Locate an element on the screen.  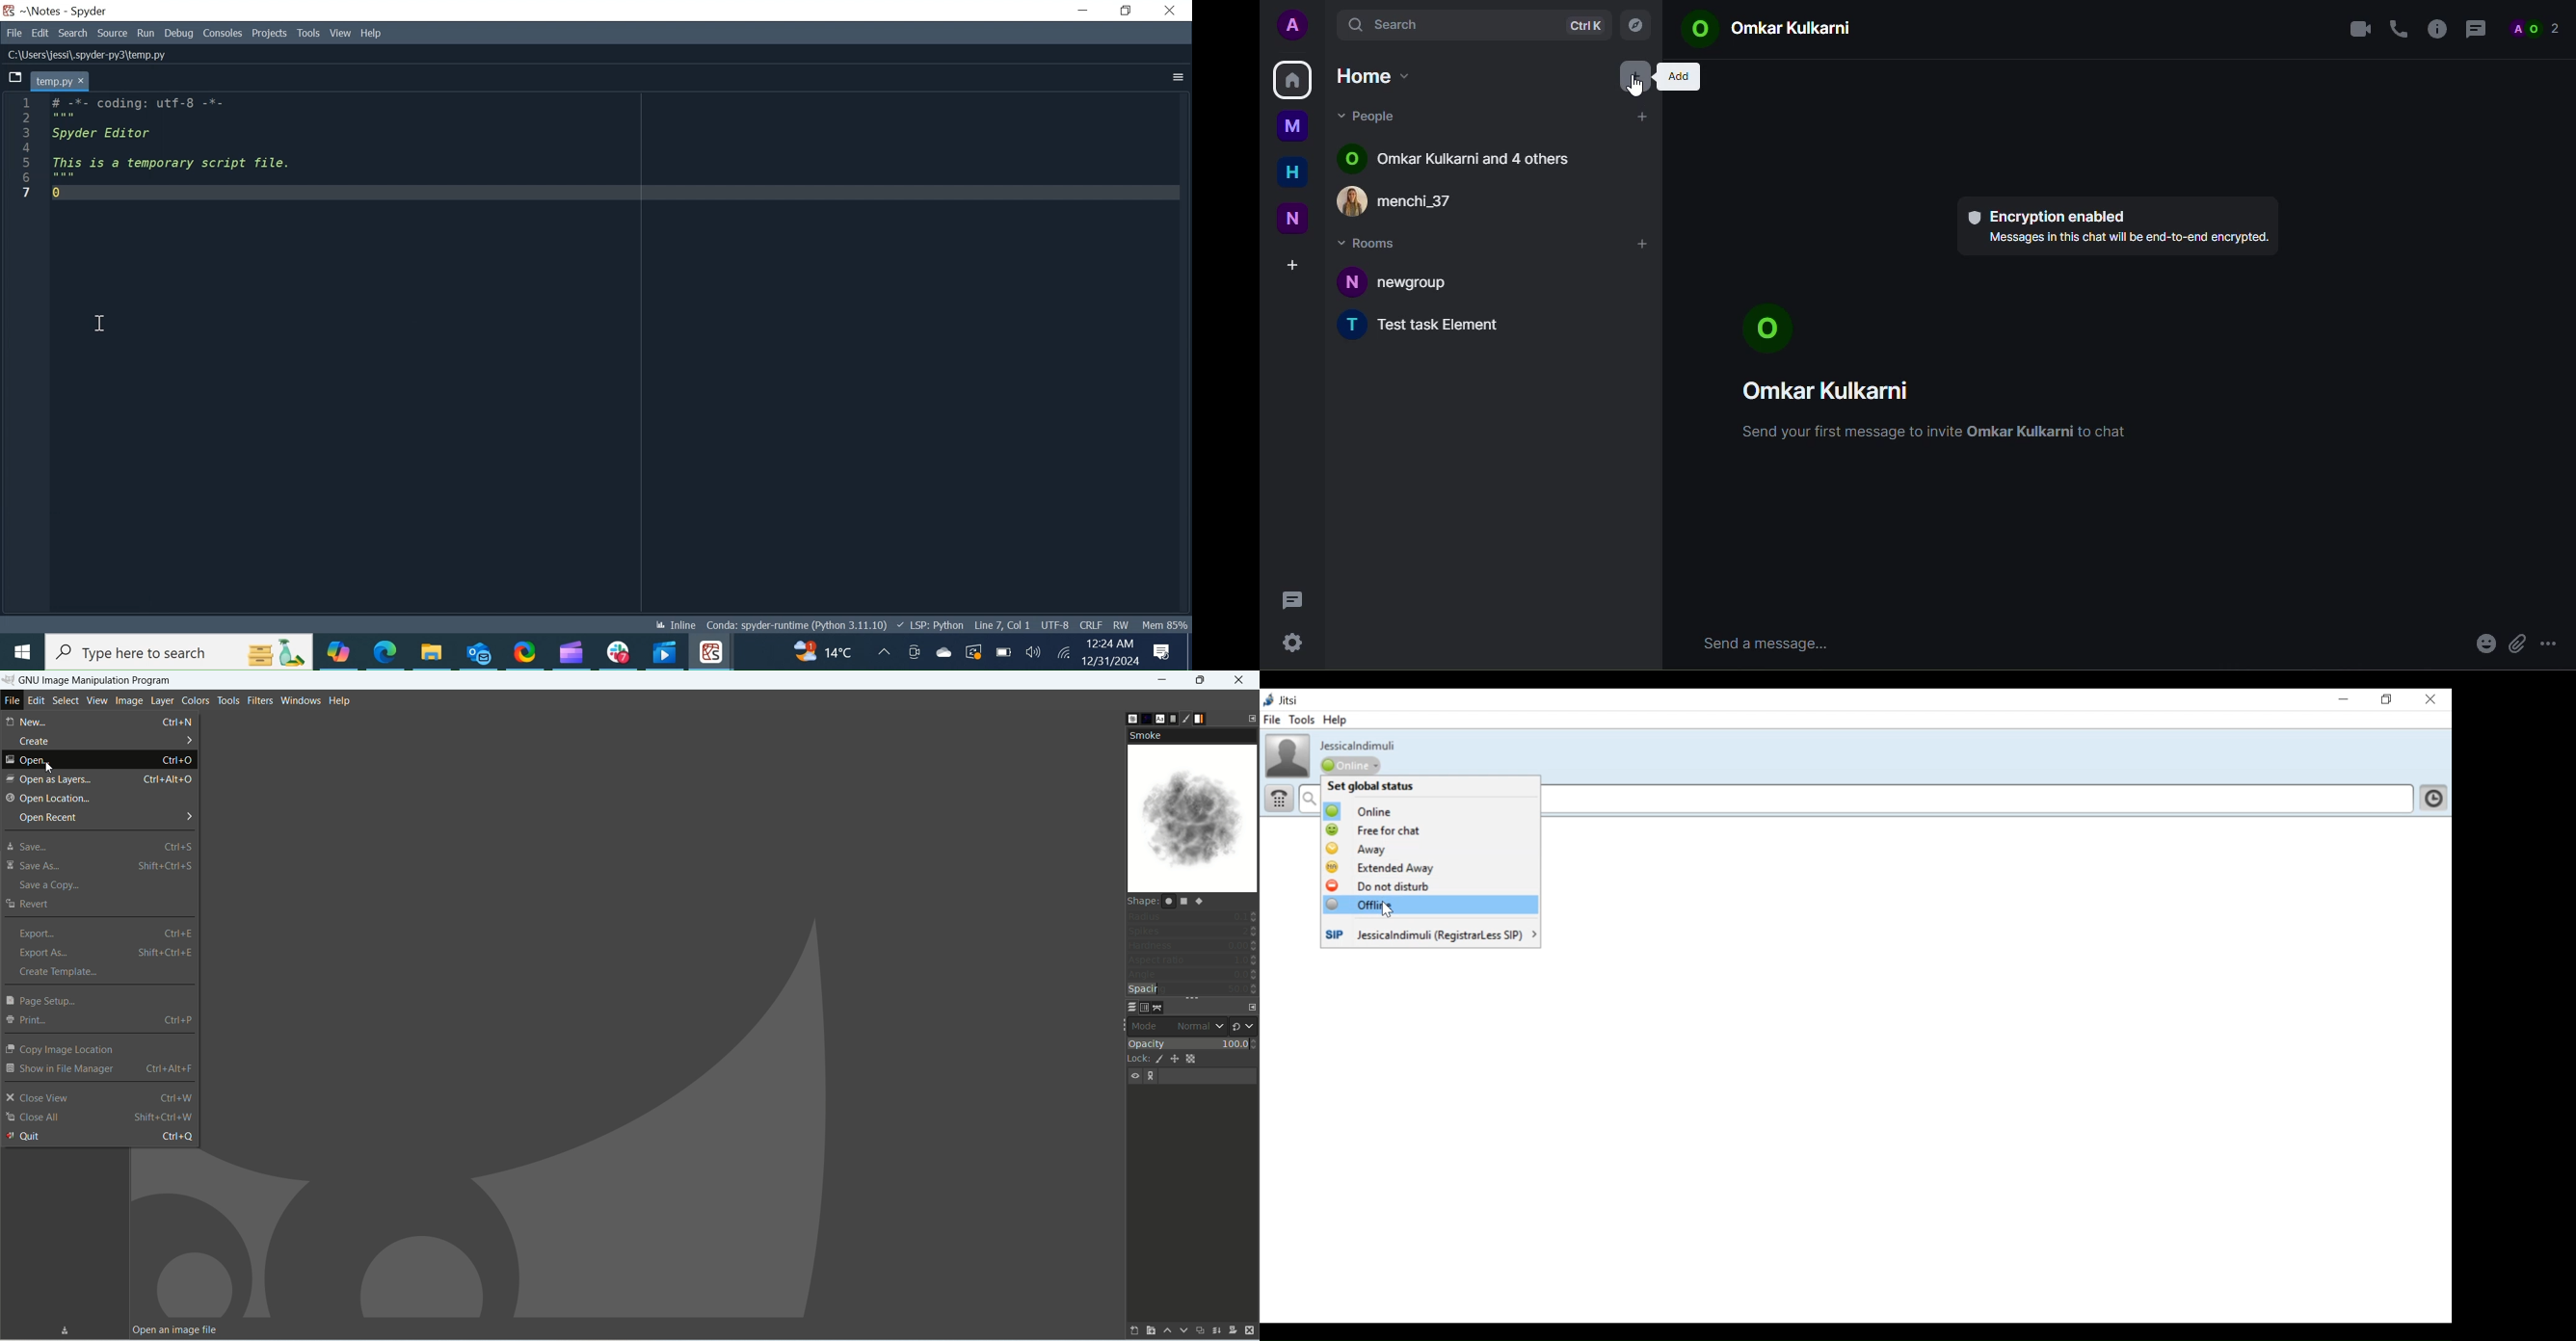
Source is located at coordinates (113, 34).